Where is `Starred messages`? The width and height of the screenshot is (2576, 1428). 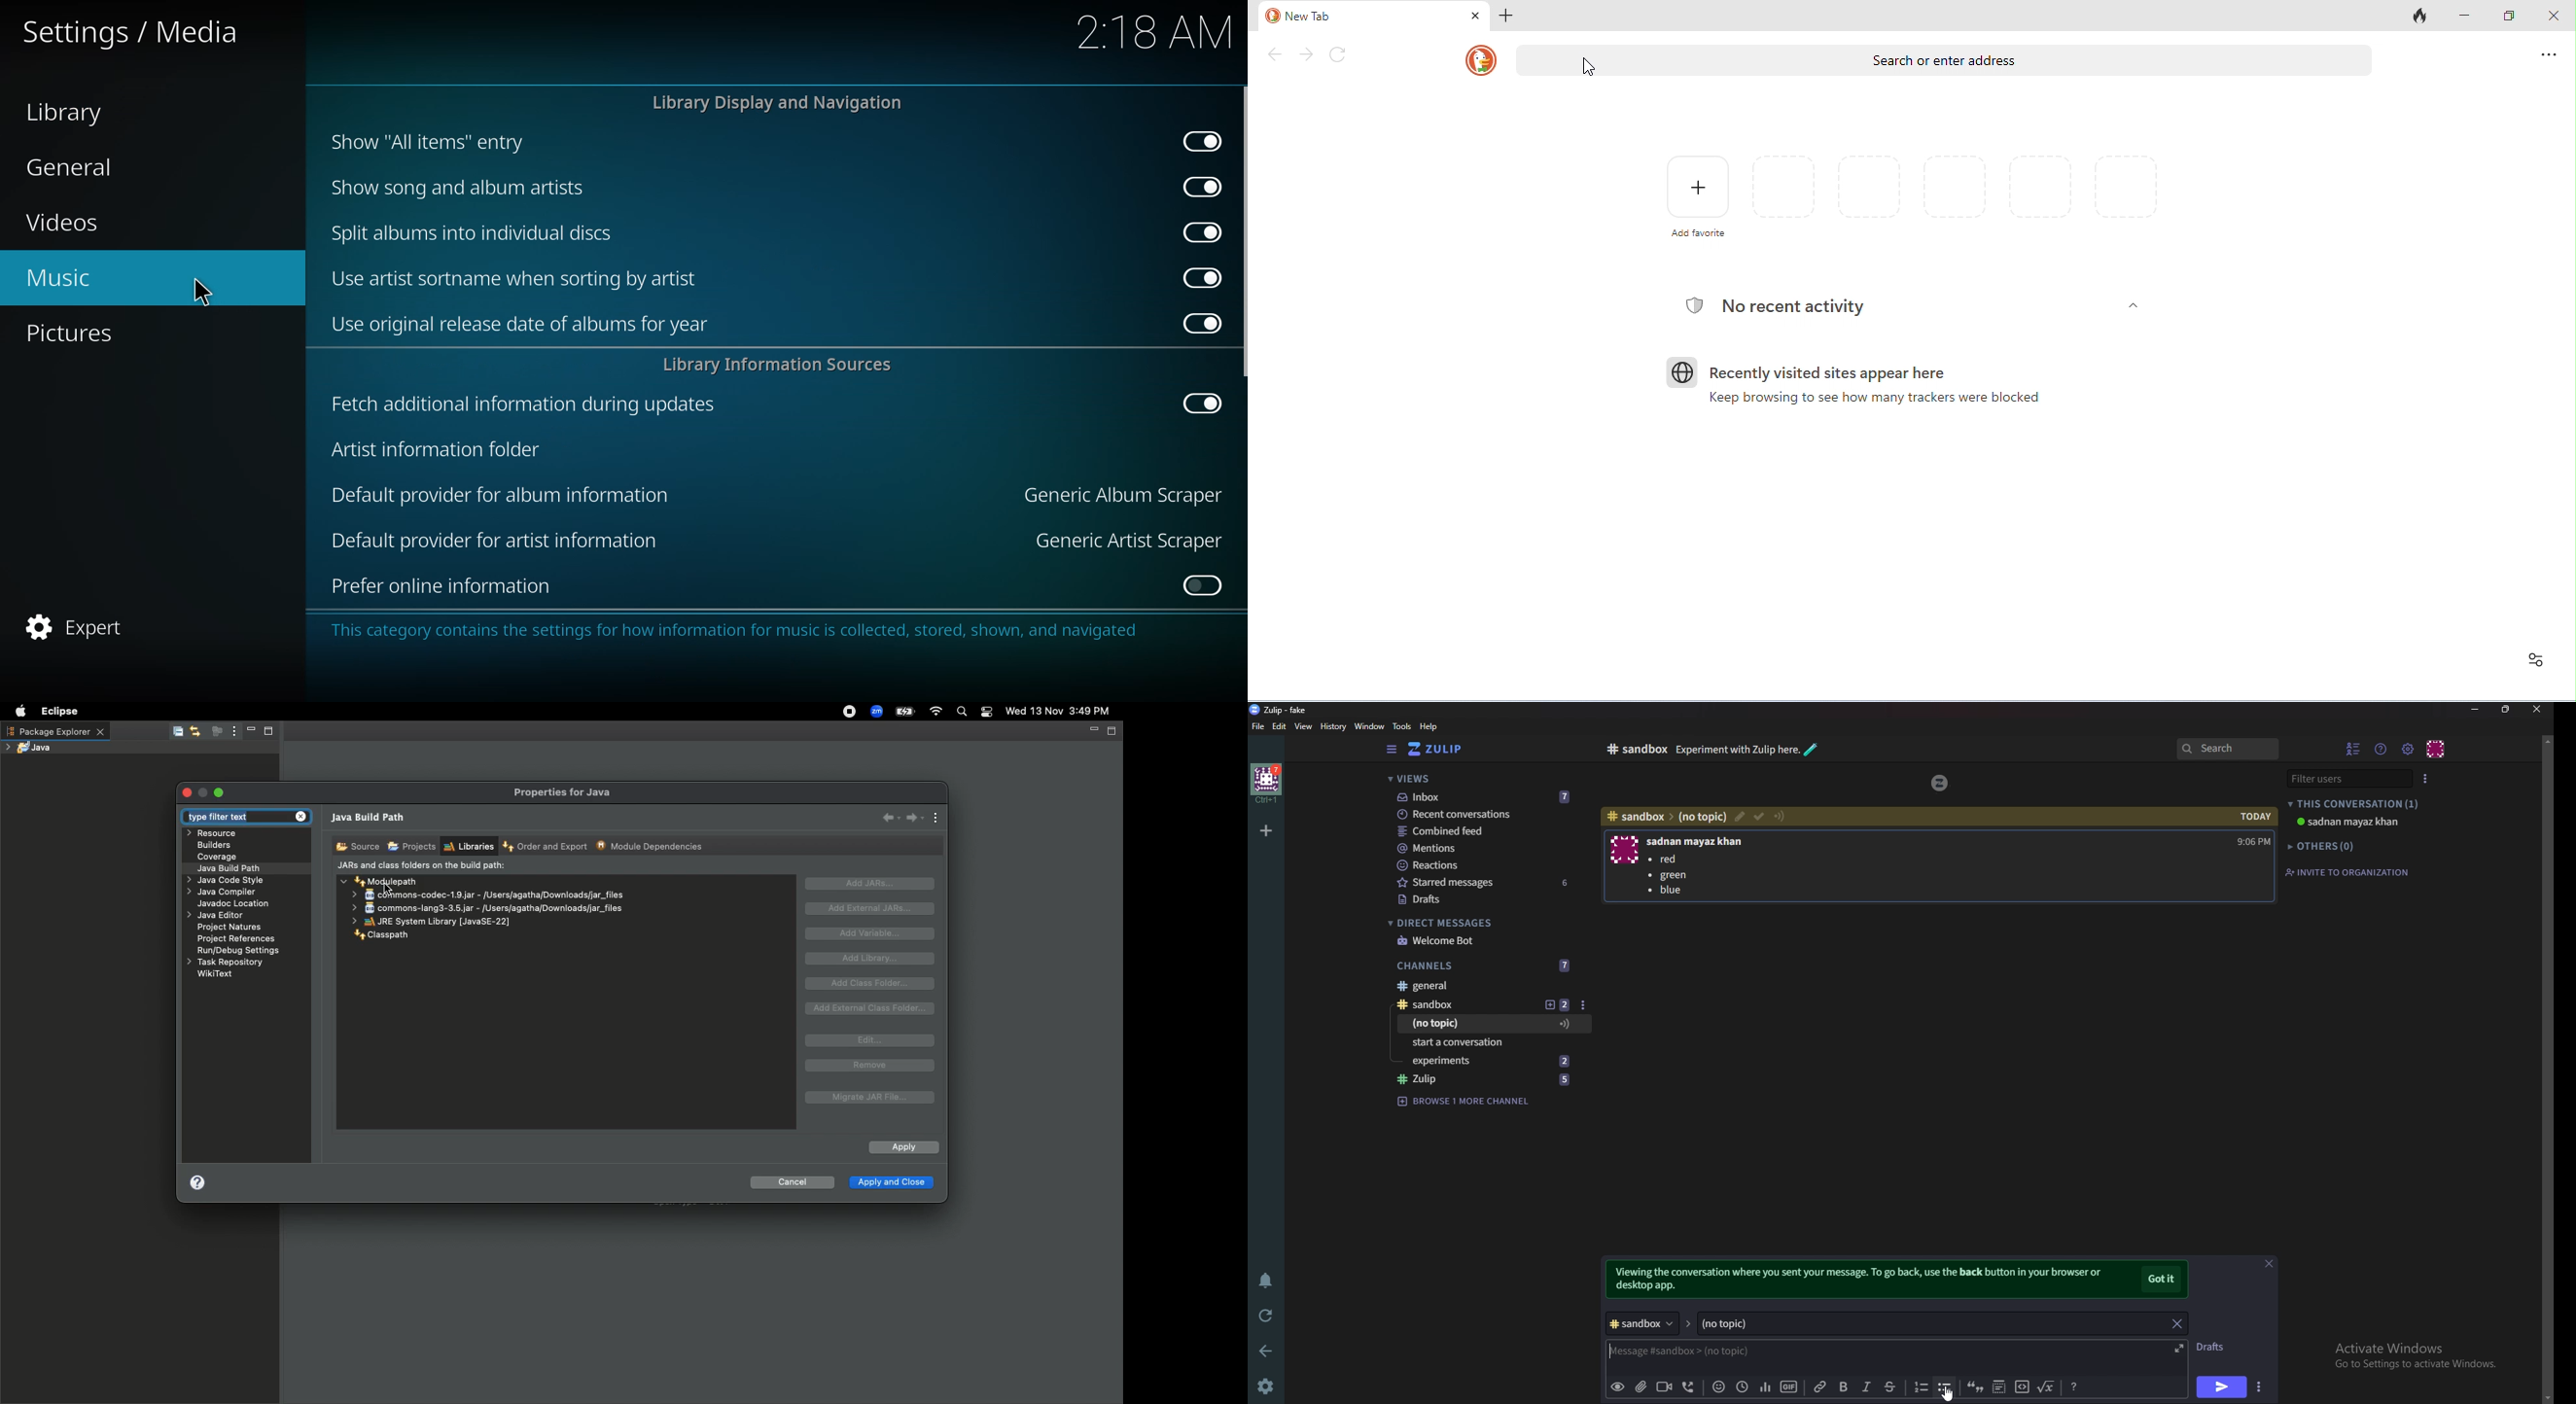 Starred messages is located at coordinates (1488, 882).